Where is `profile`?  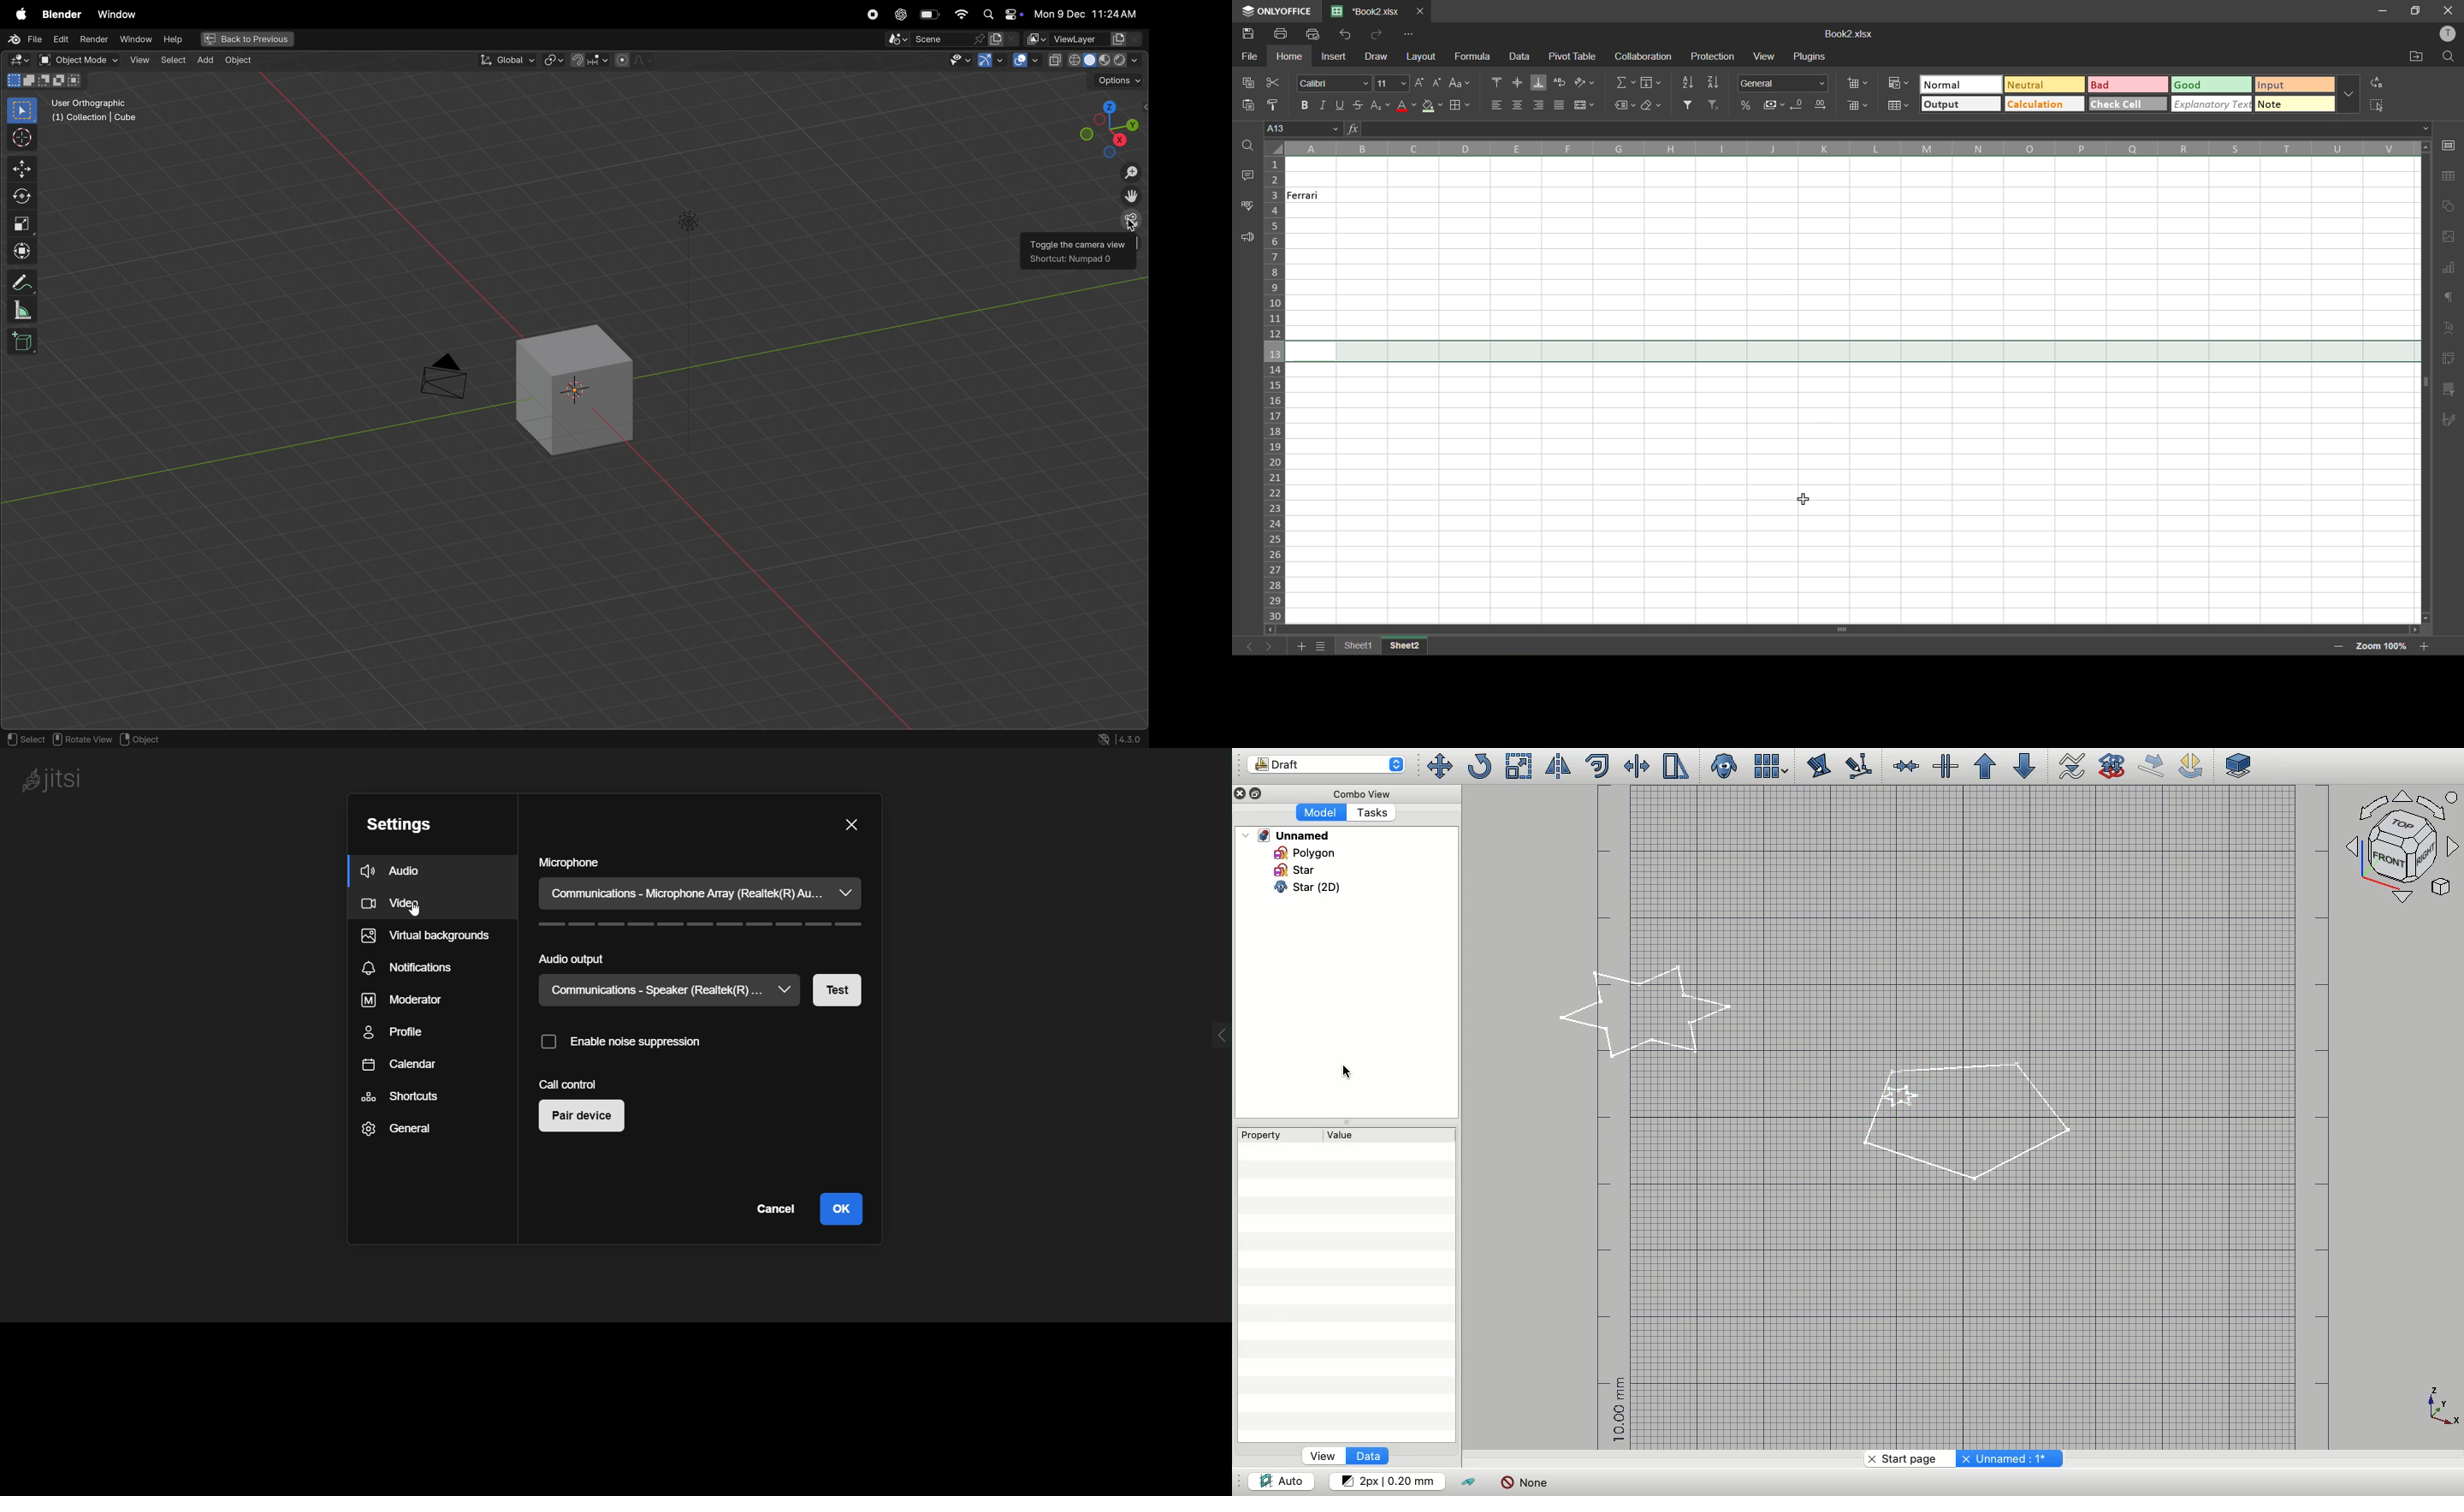 profile is located at coordinates (2446, 34).